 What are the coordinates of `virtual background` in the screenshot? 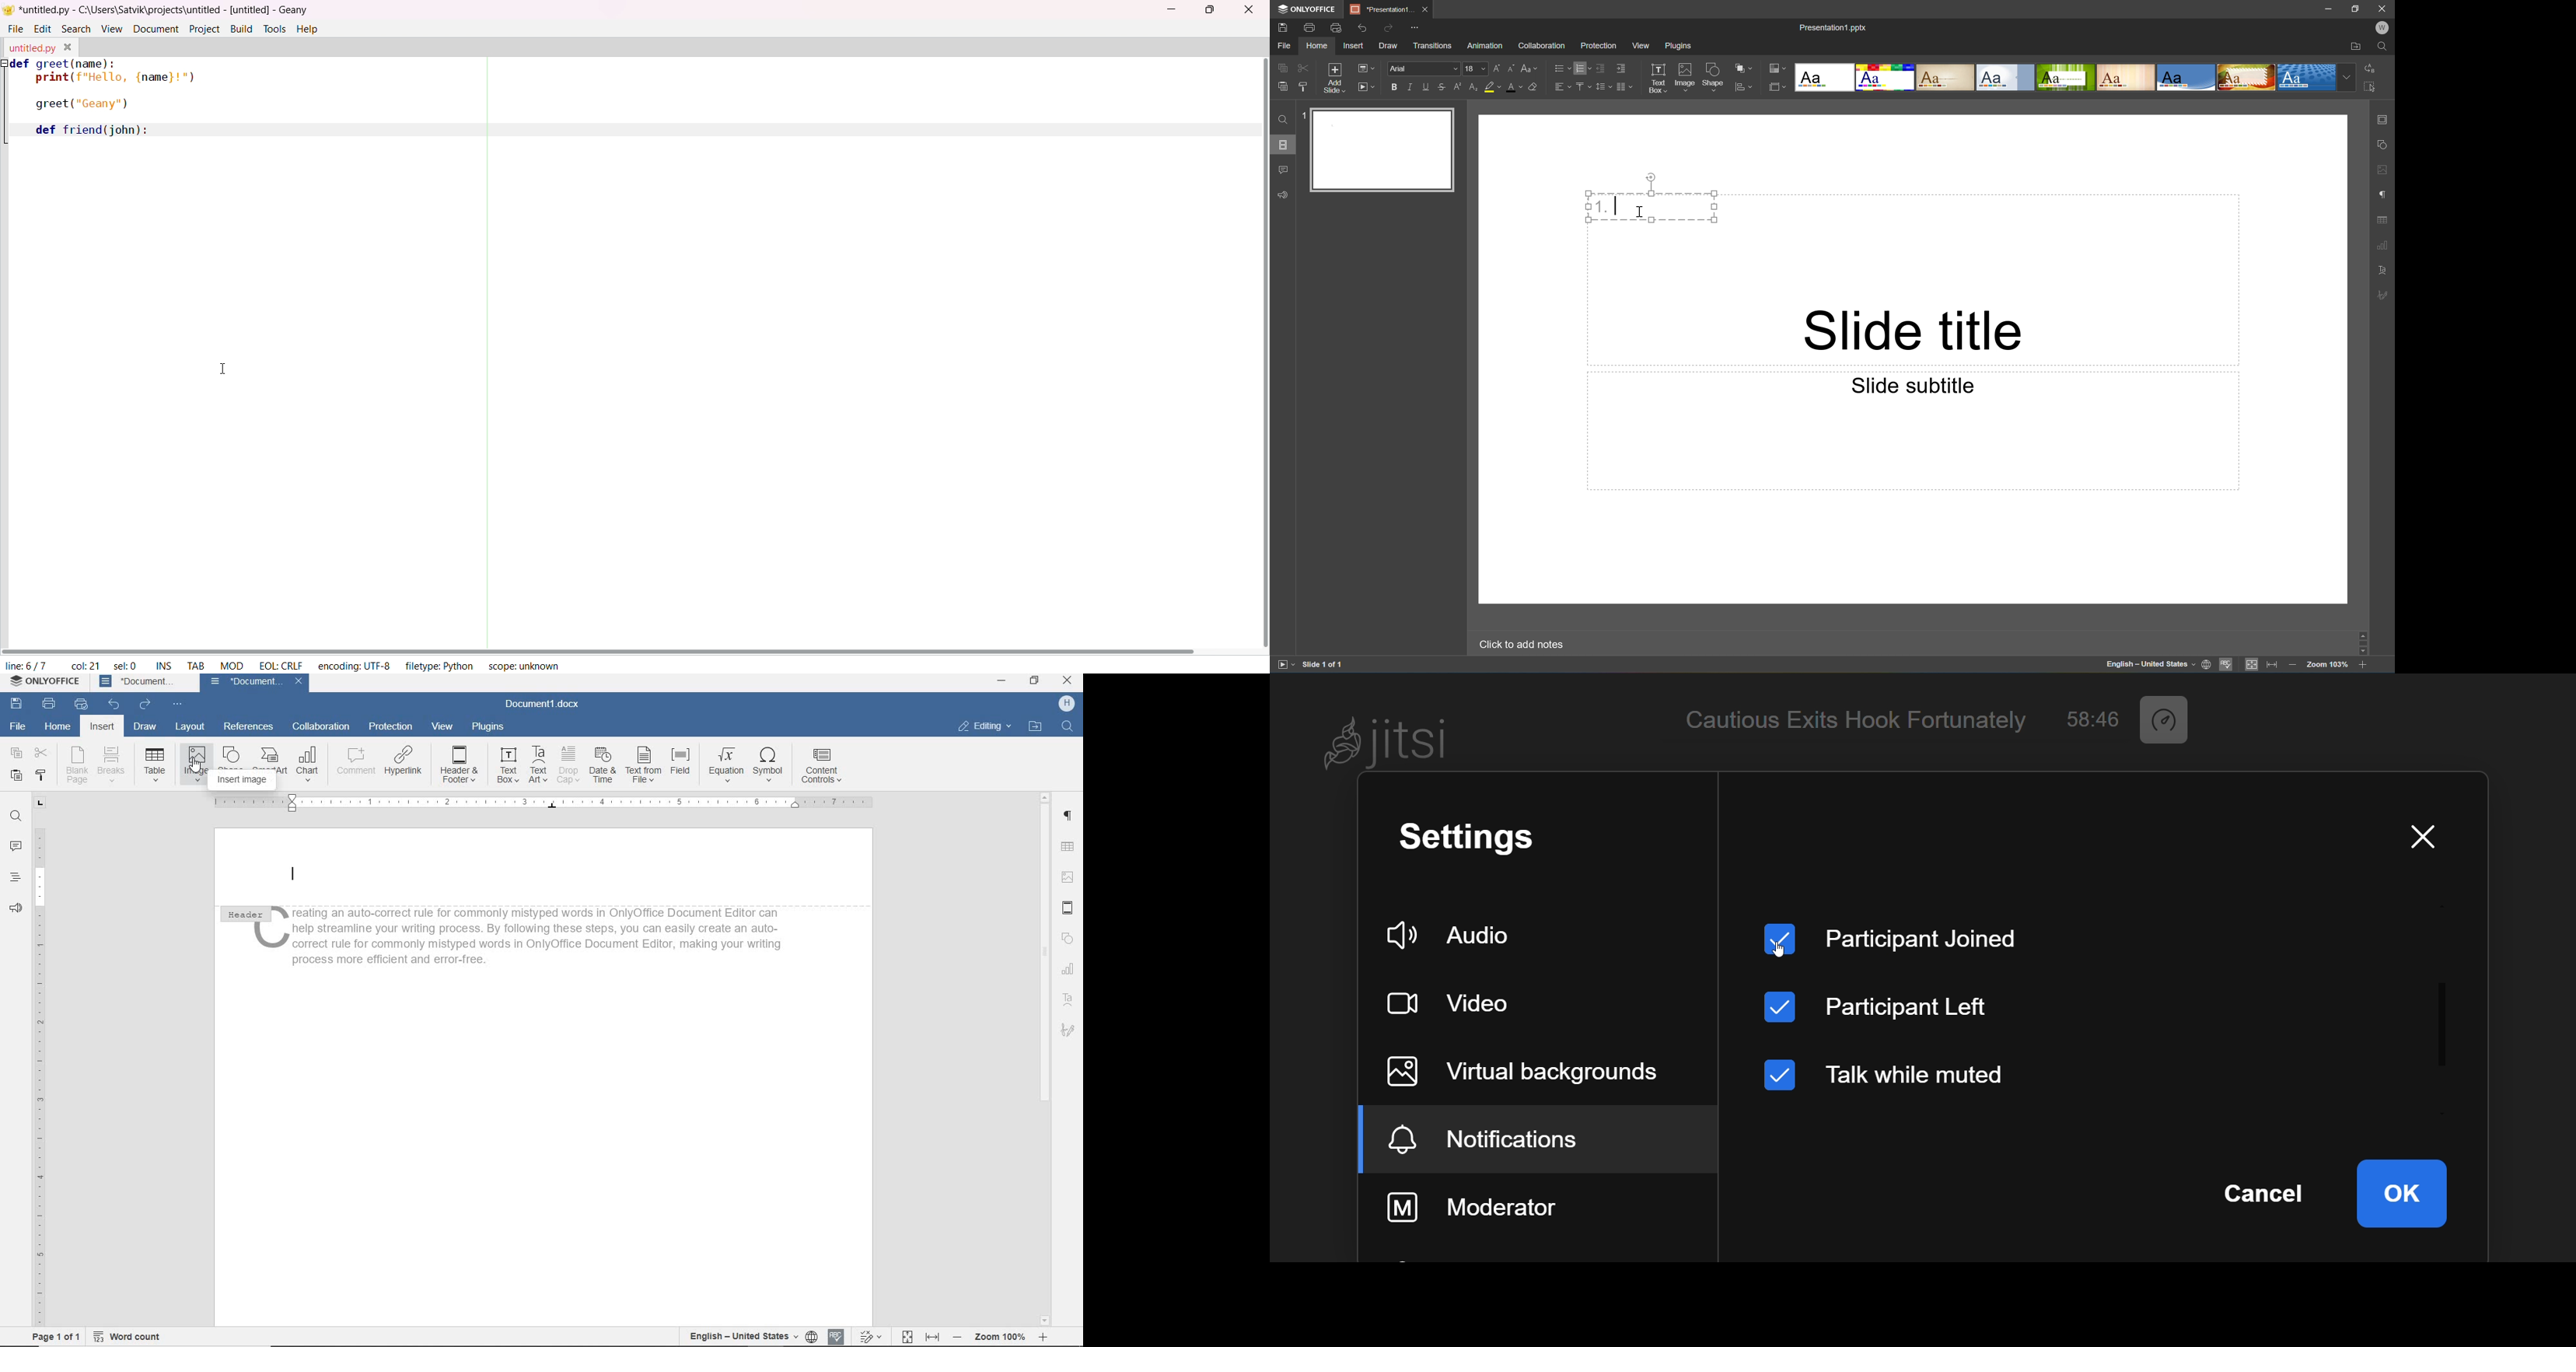 It's located at (1526, 1070).